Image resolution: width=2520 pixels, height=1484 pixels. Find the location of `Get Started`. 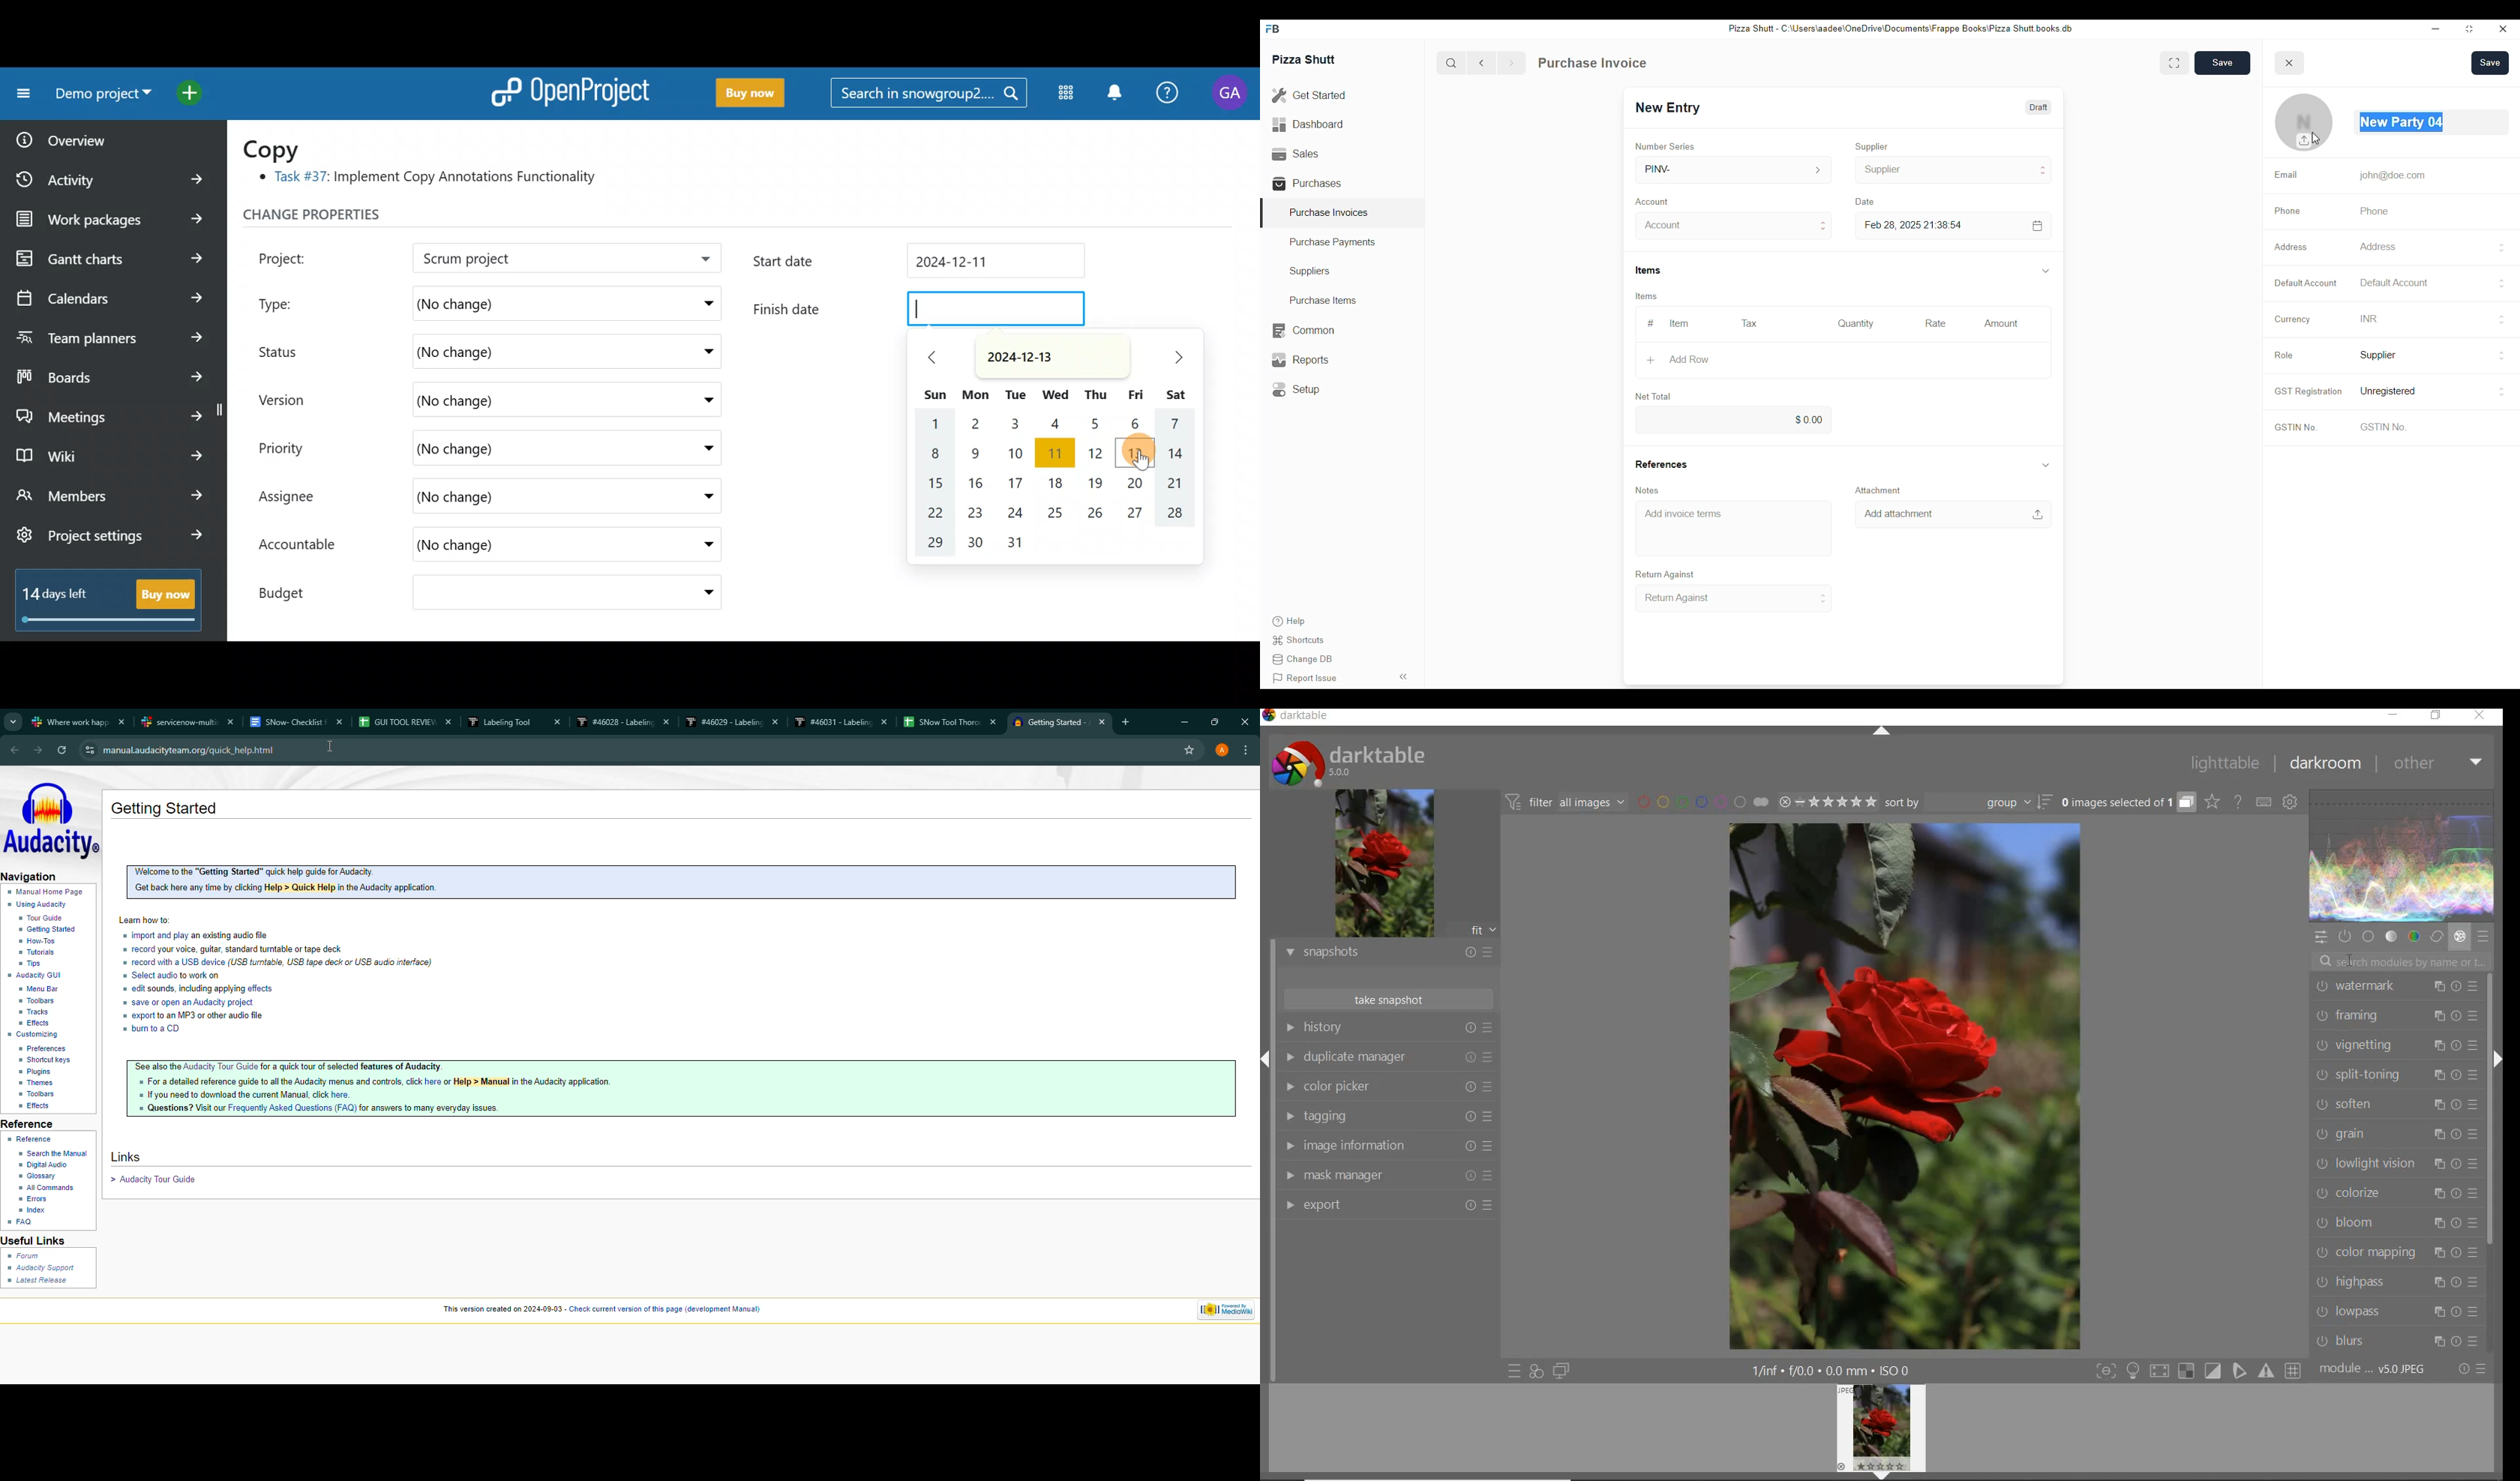

Get Started is located at coordinates (1309, 96).